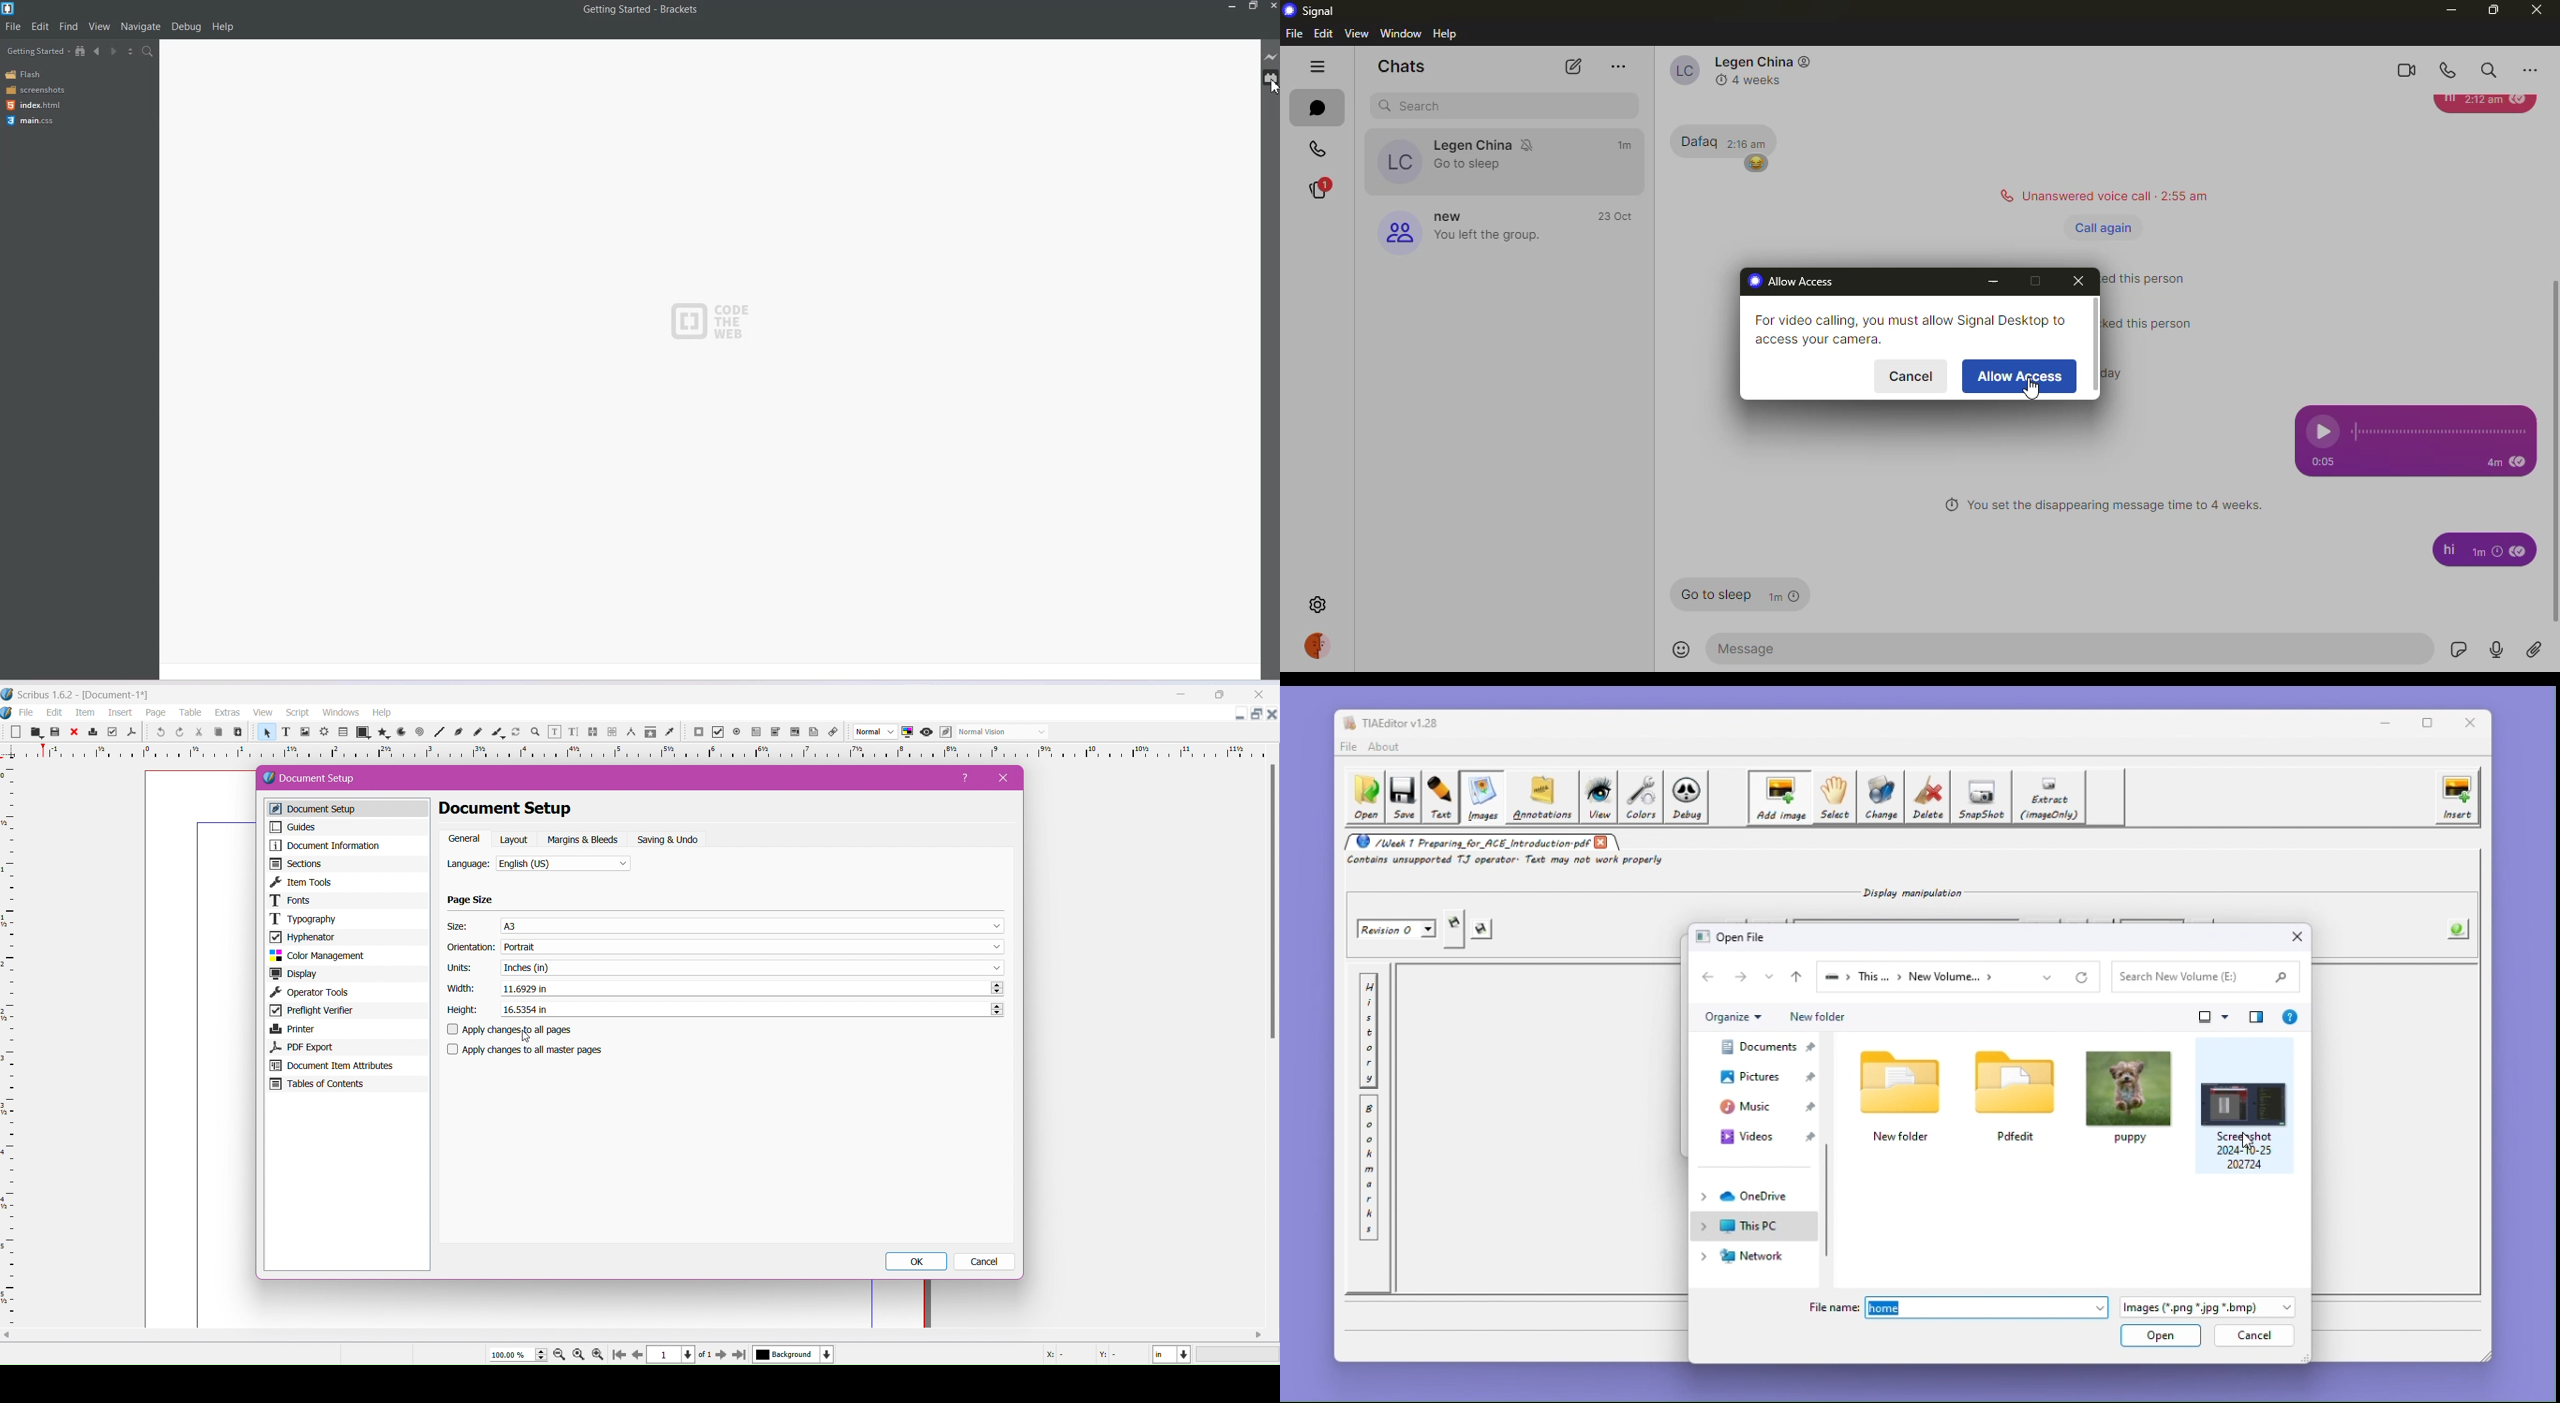  I want to click on Orientation, so click(471, 949).